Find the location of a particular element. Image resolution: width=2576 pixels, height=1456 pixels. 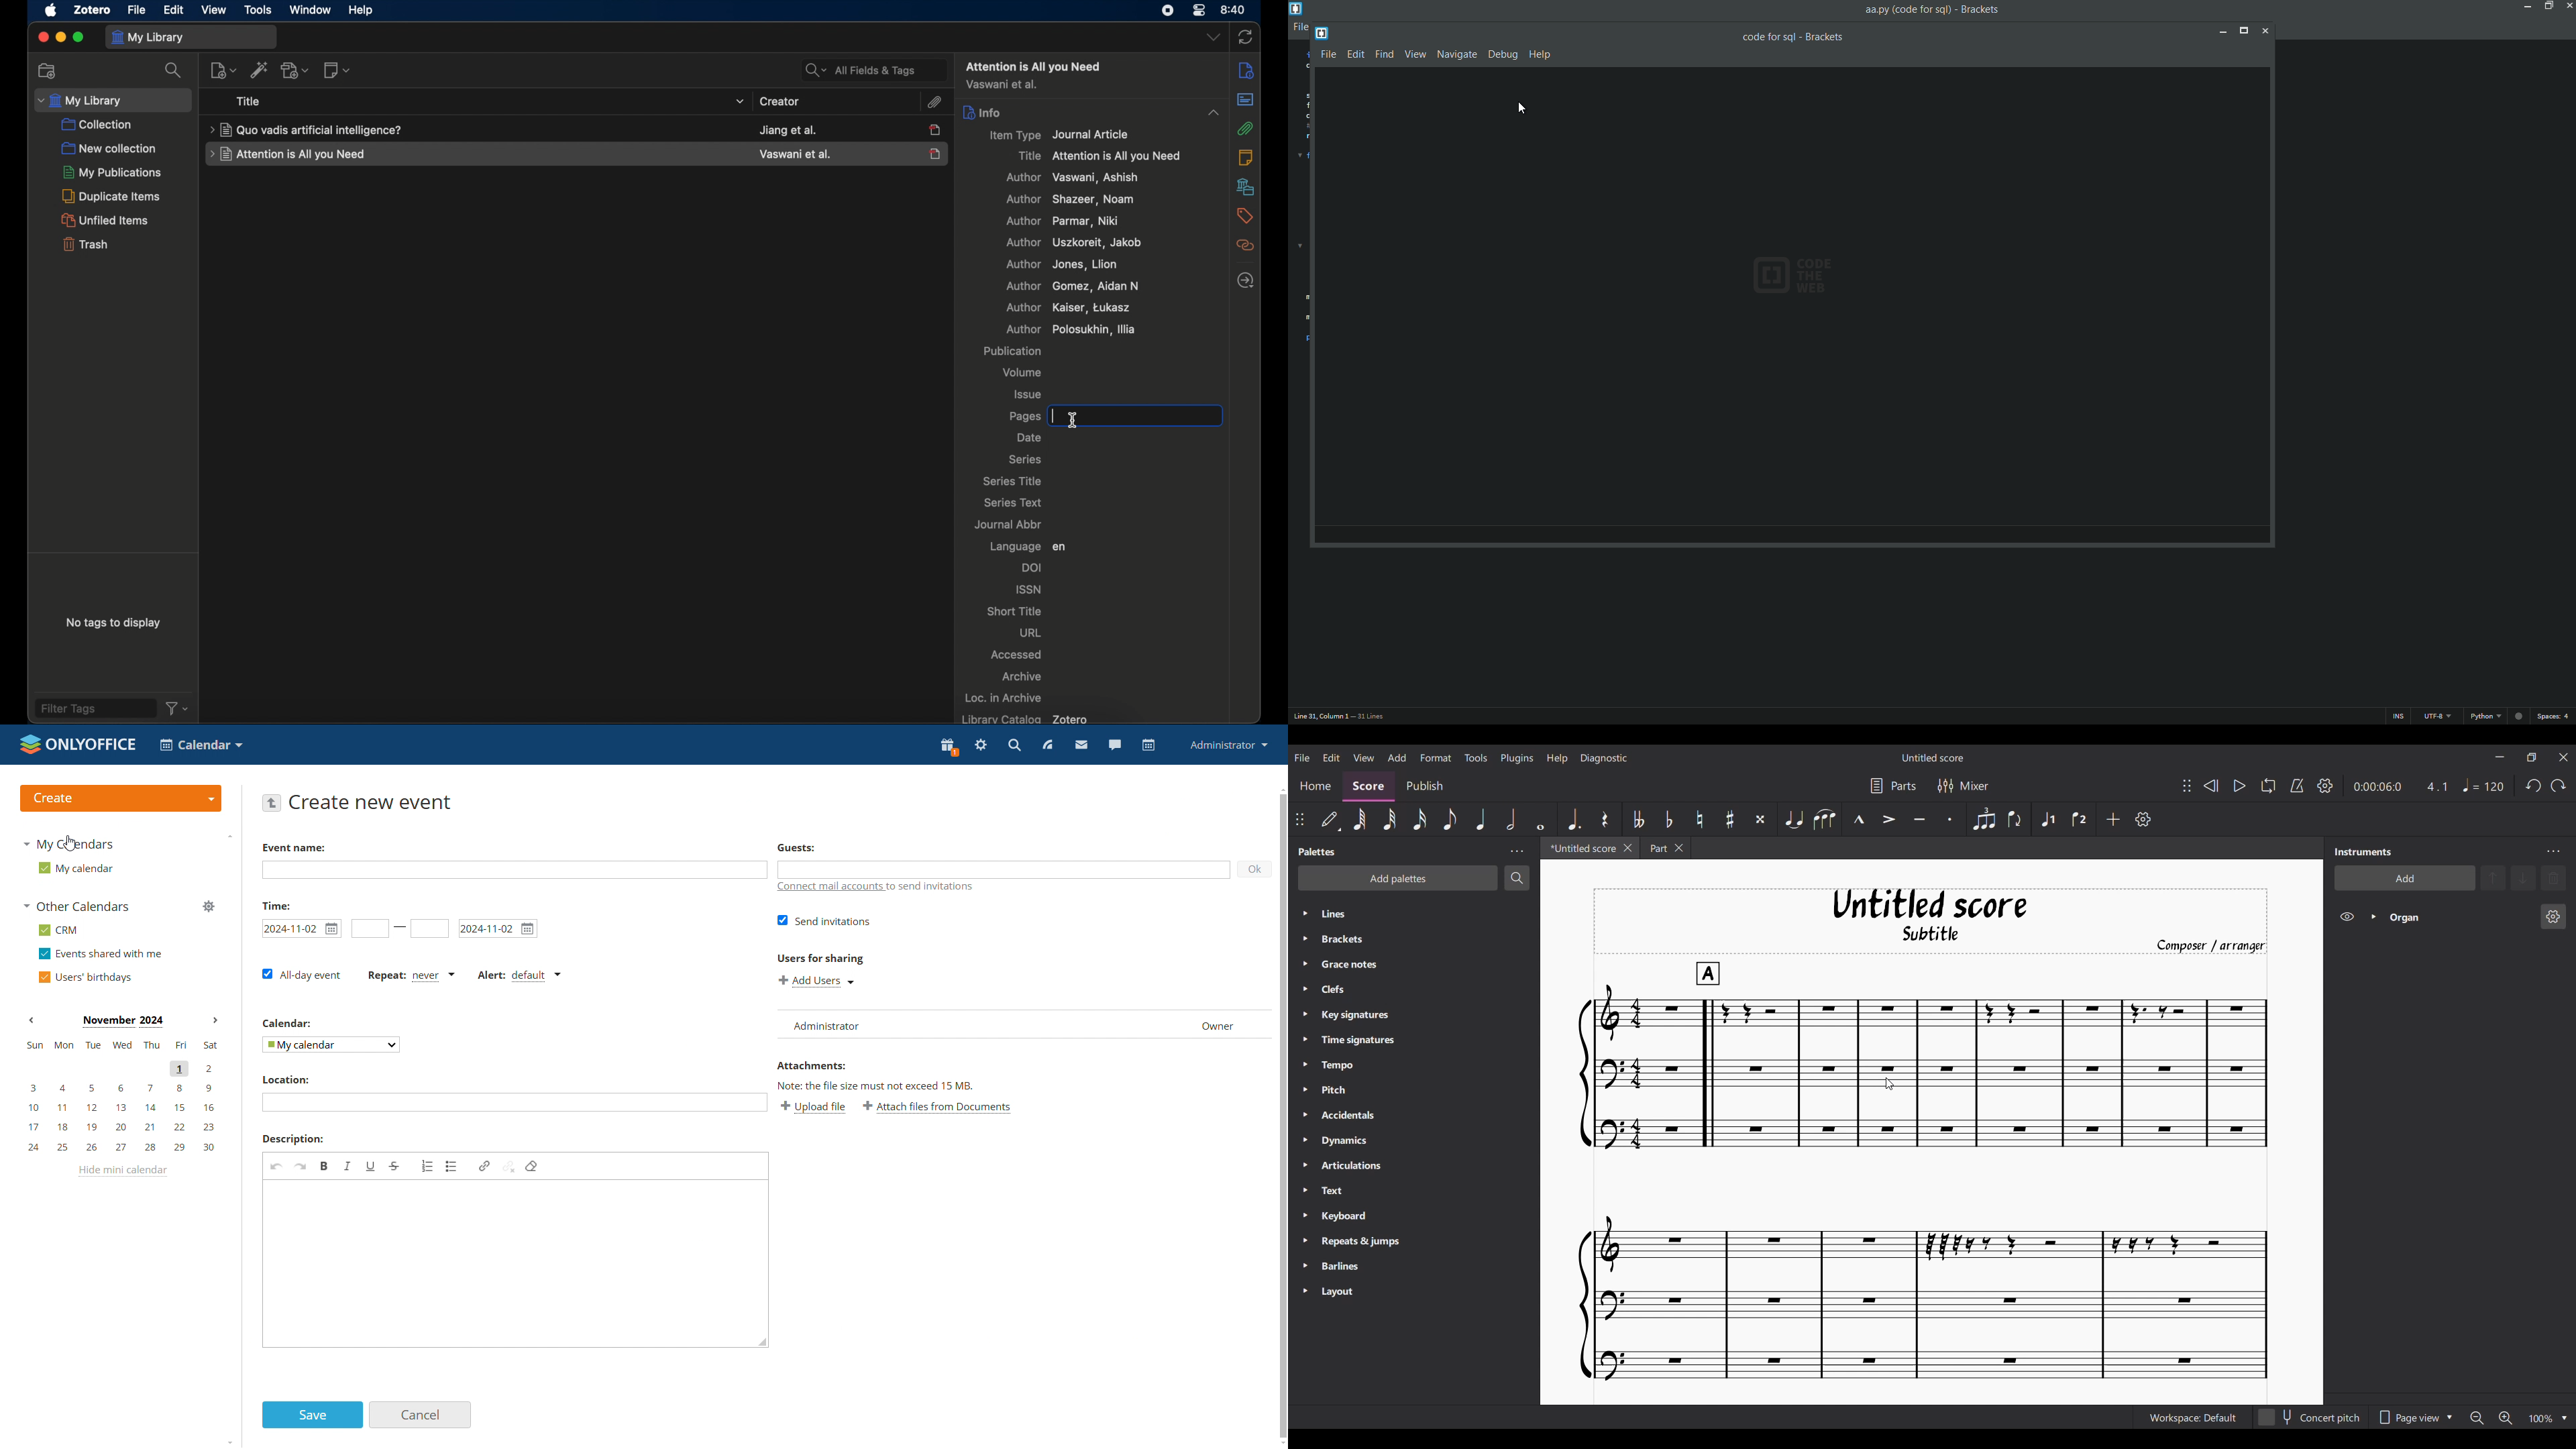

my calendars is located at coordinates (71, 843).